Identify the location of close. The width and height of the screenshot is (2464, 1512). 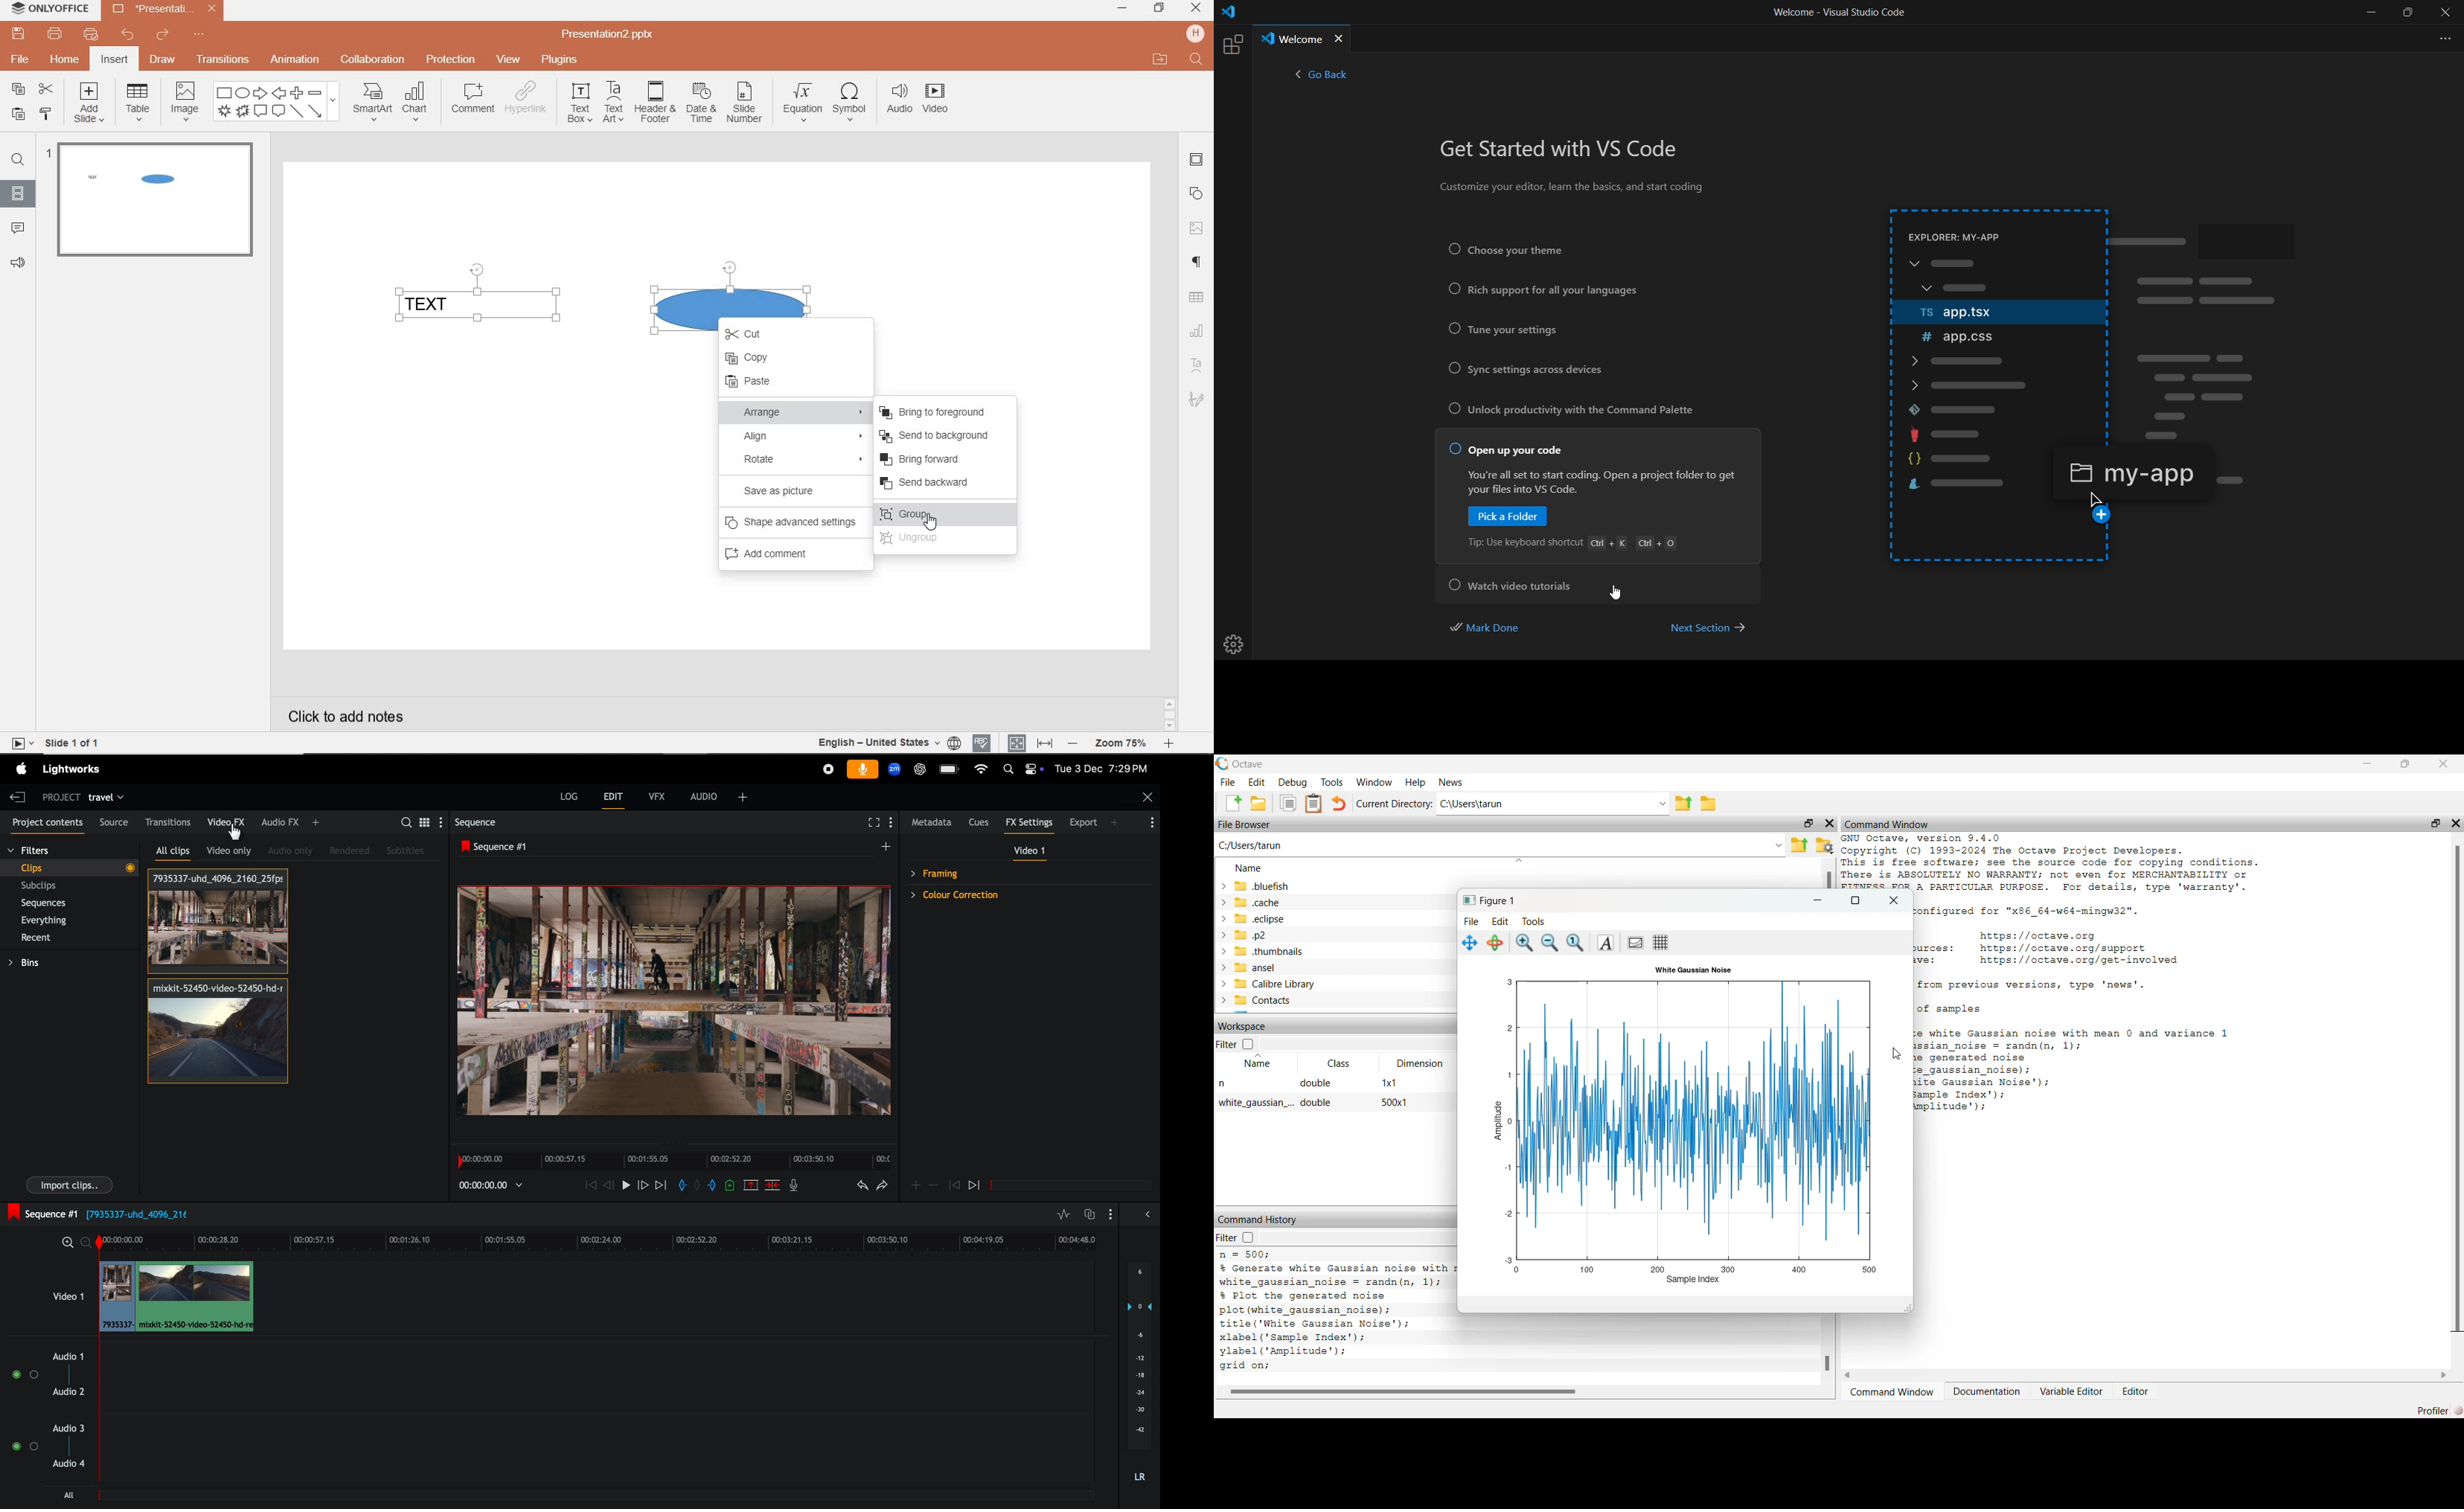
(2446, 13).